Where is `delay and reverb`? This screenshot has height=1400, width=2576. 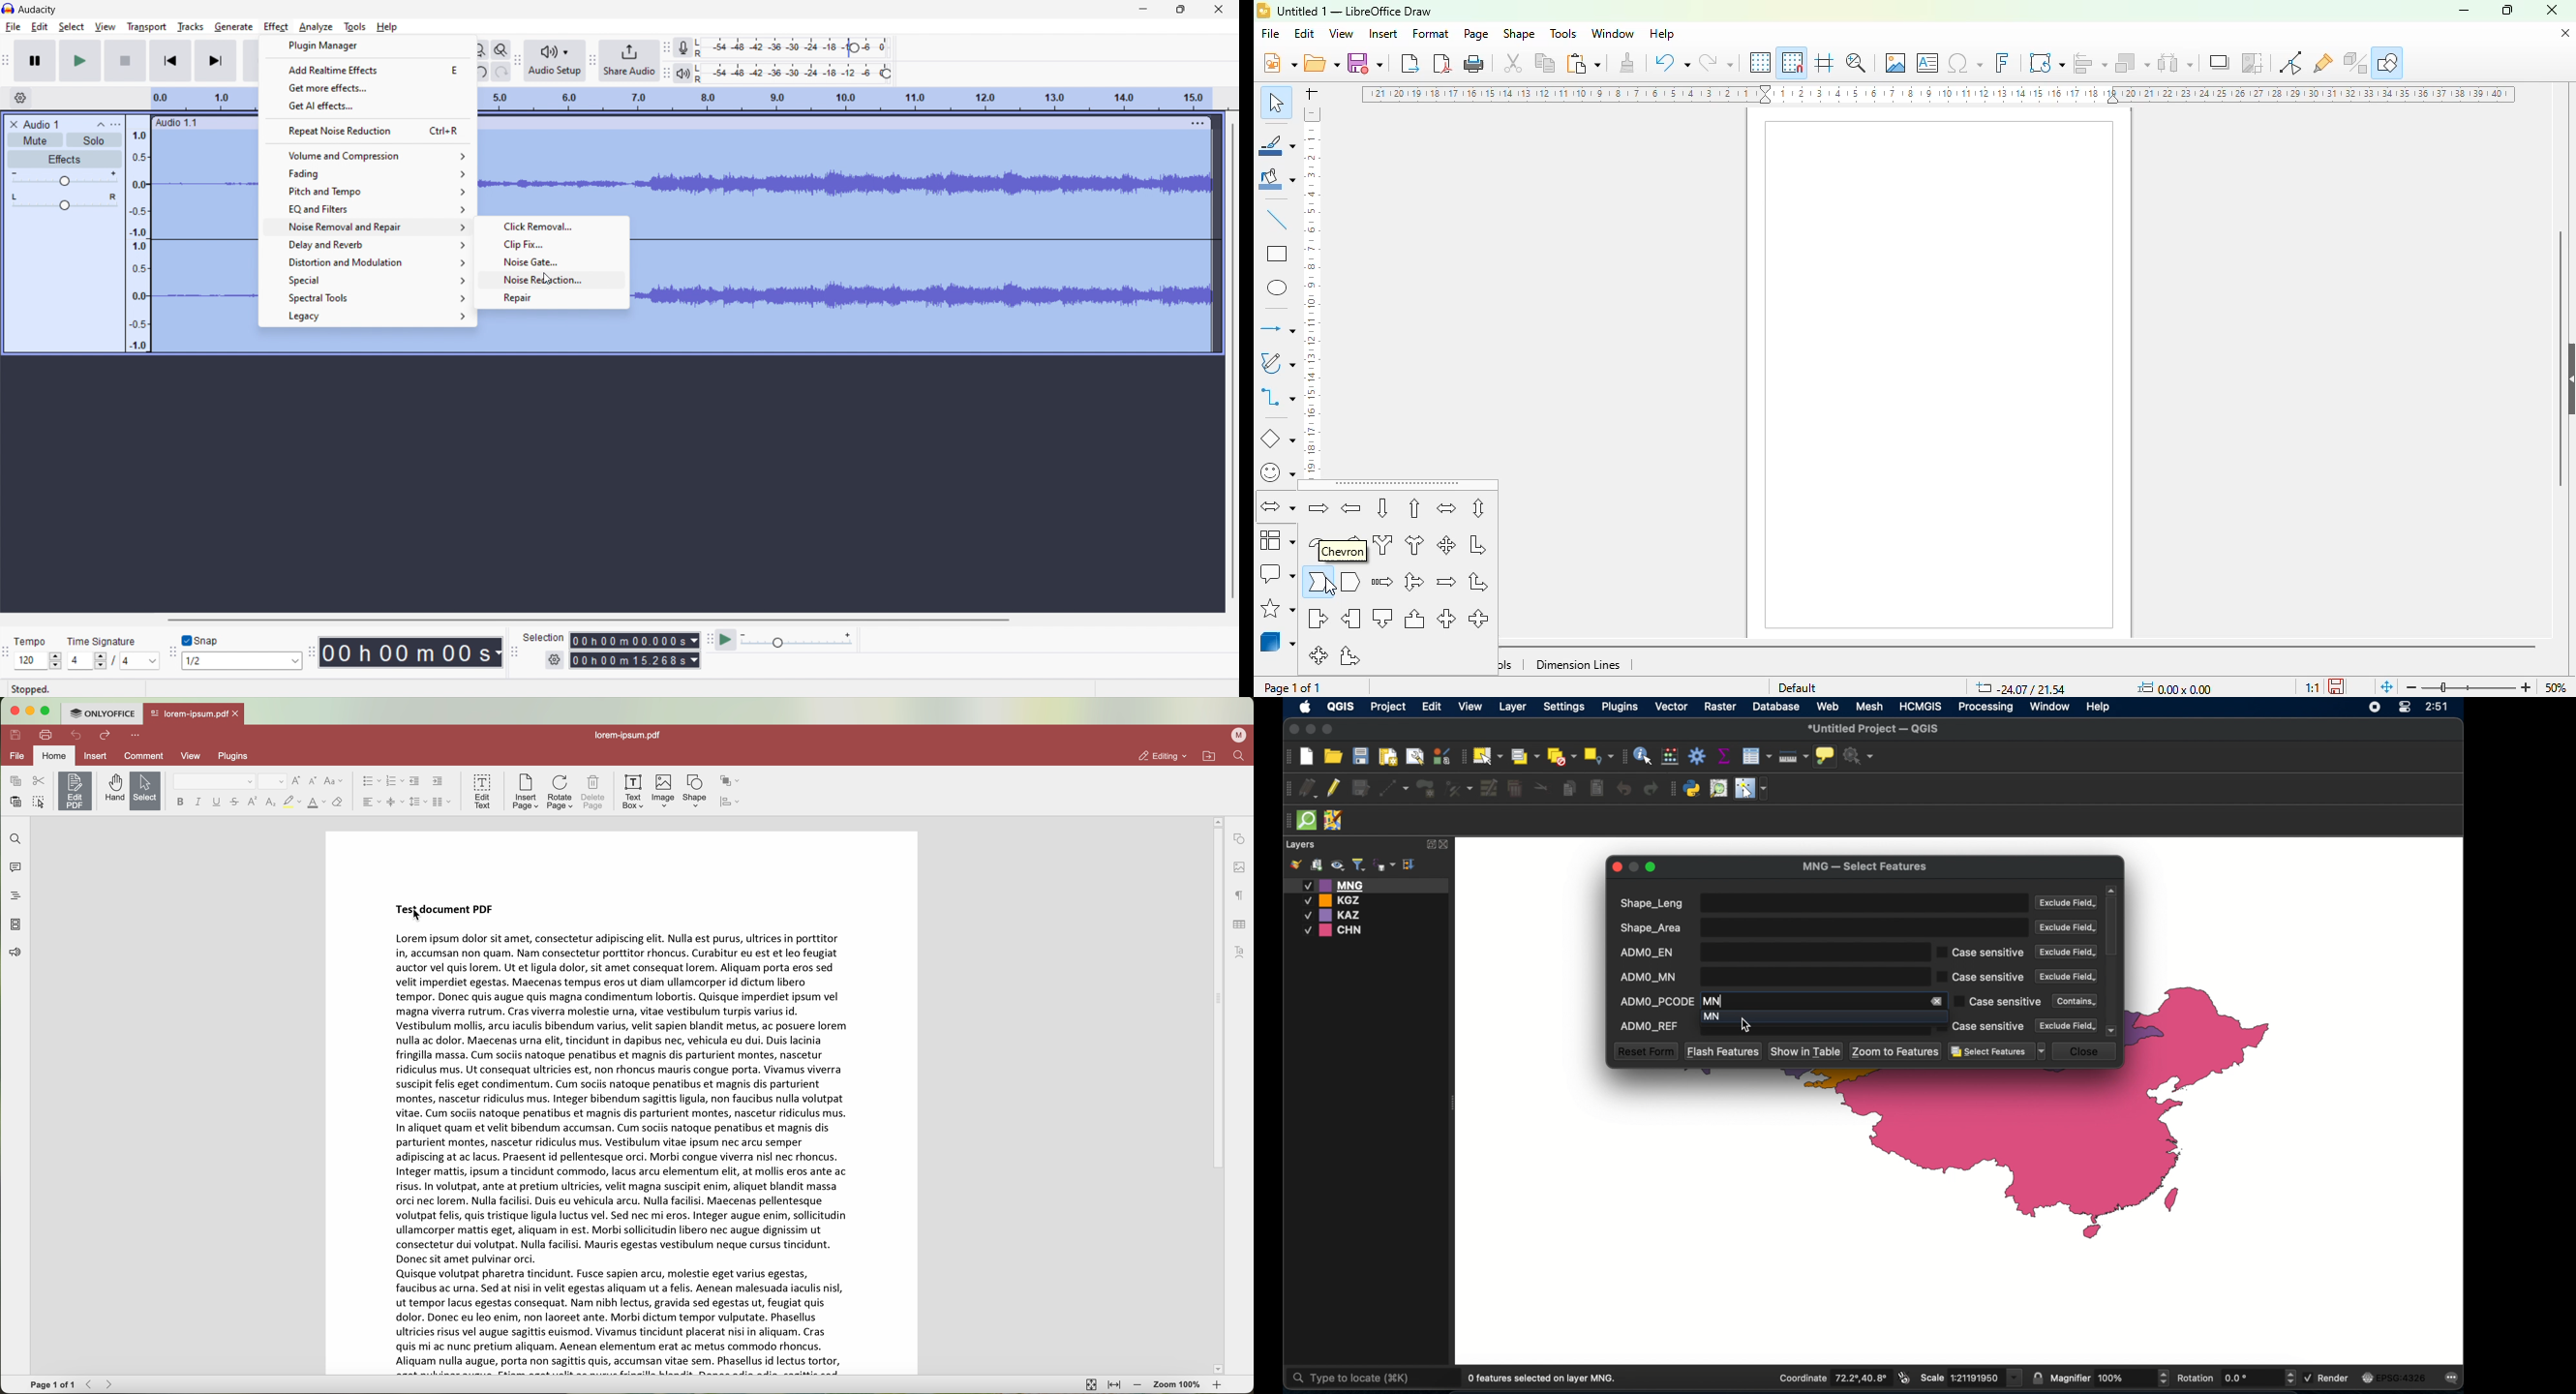 delay and reverb is located at coordinates (365, 244).